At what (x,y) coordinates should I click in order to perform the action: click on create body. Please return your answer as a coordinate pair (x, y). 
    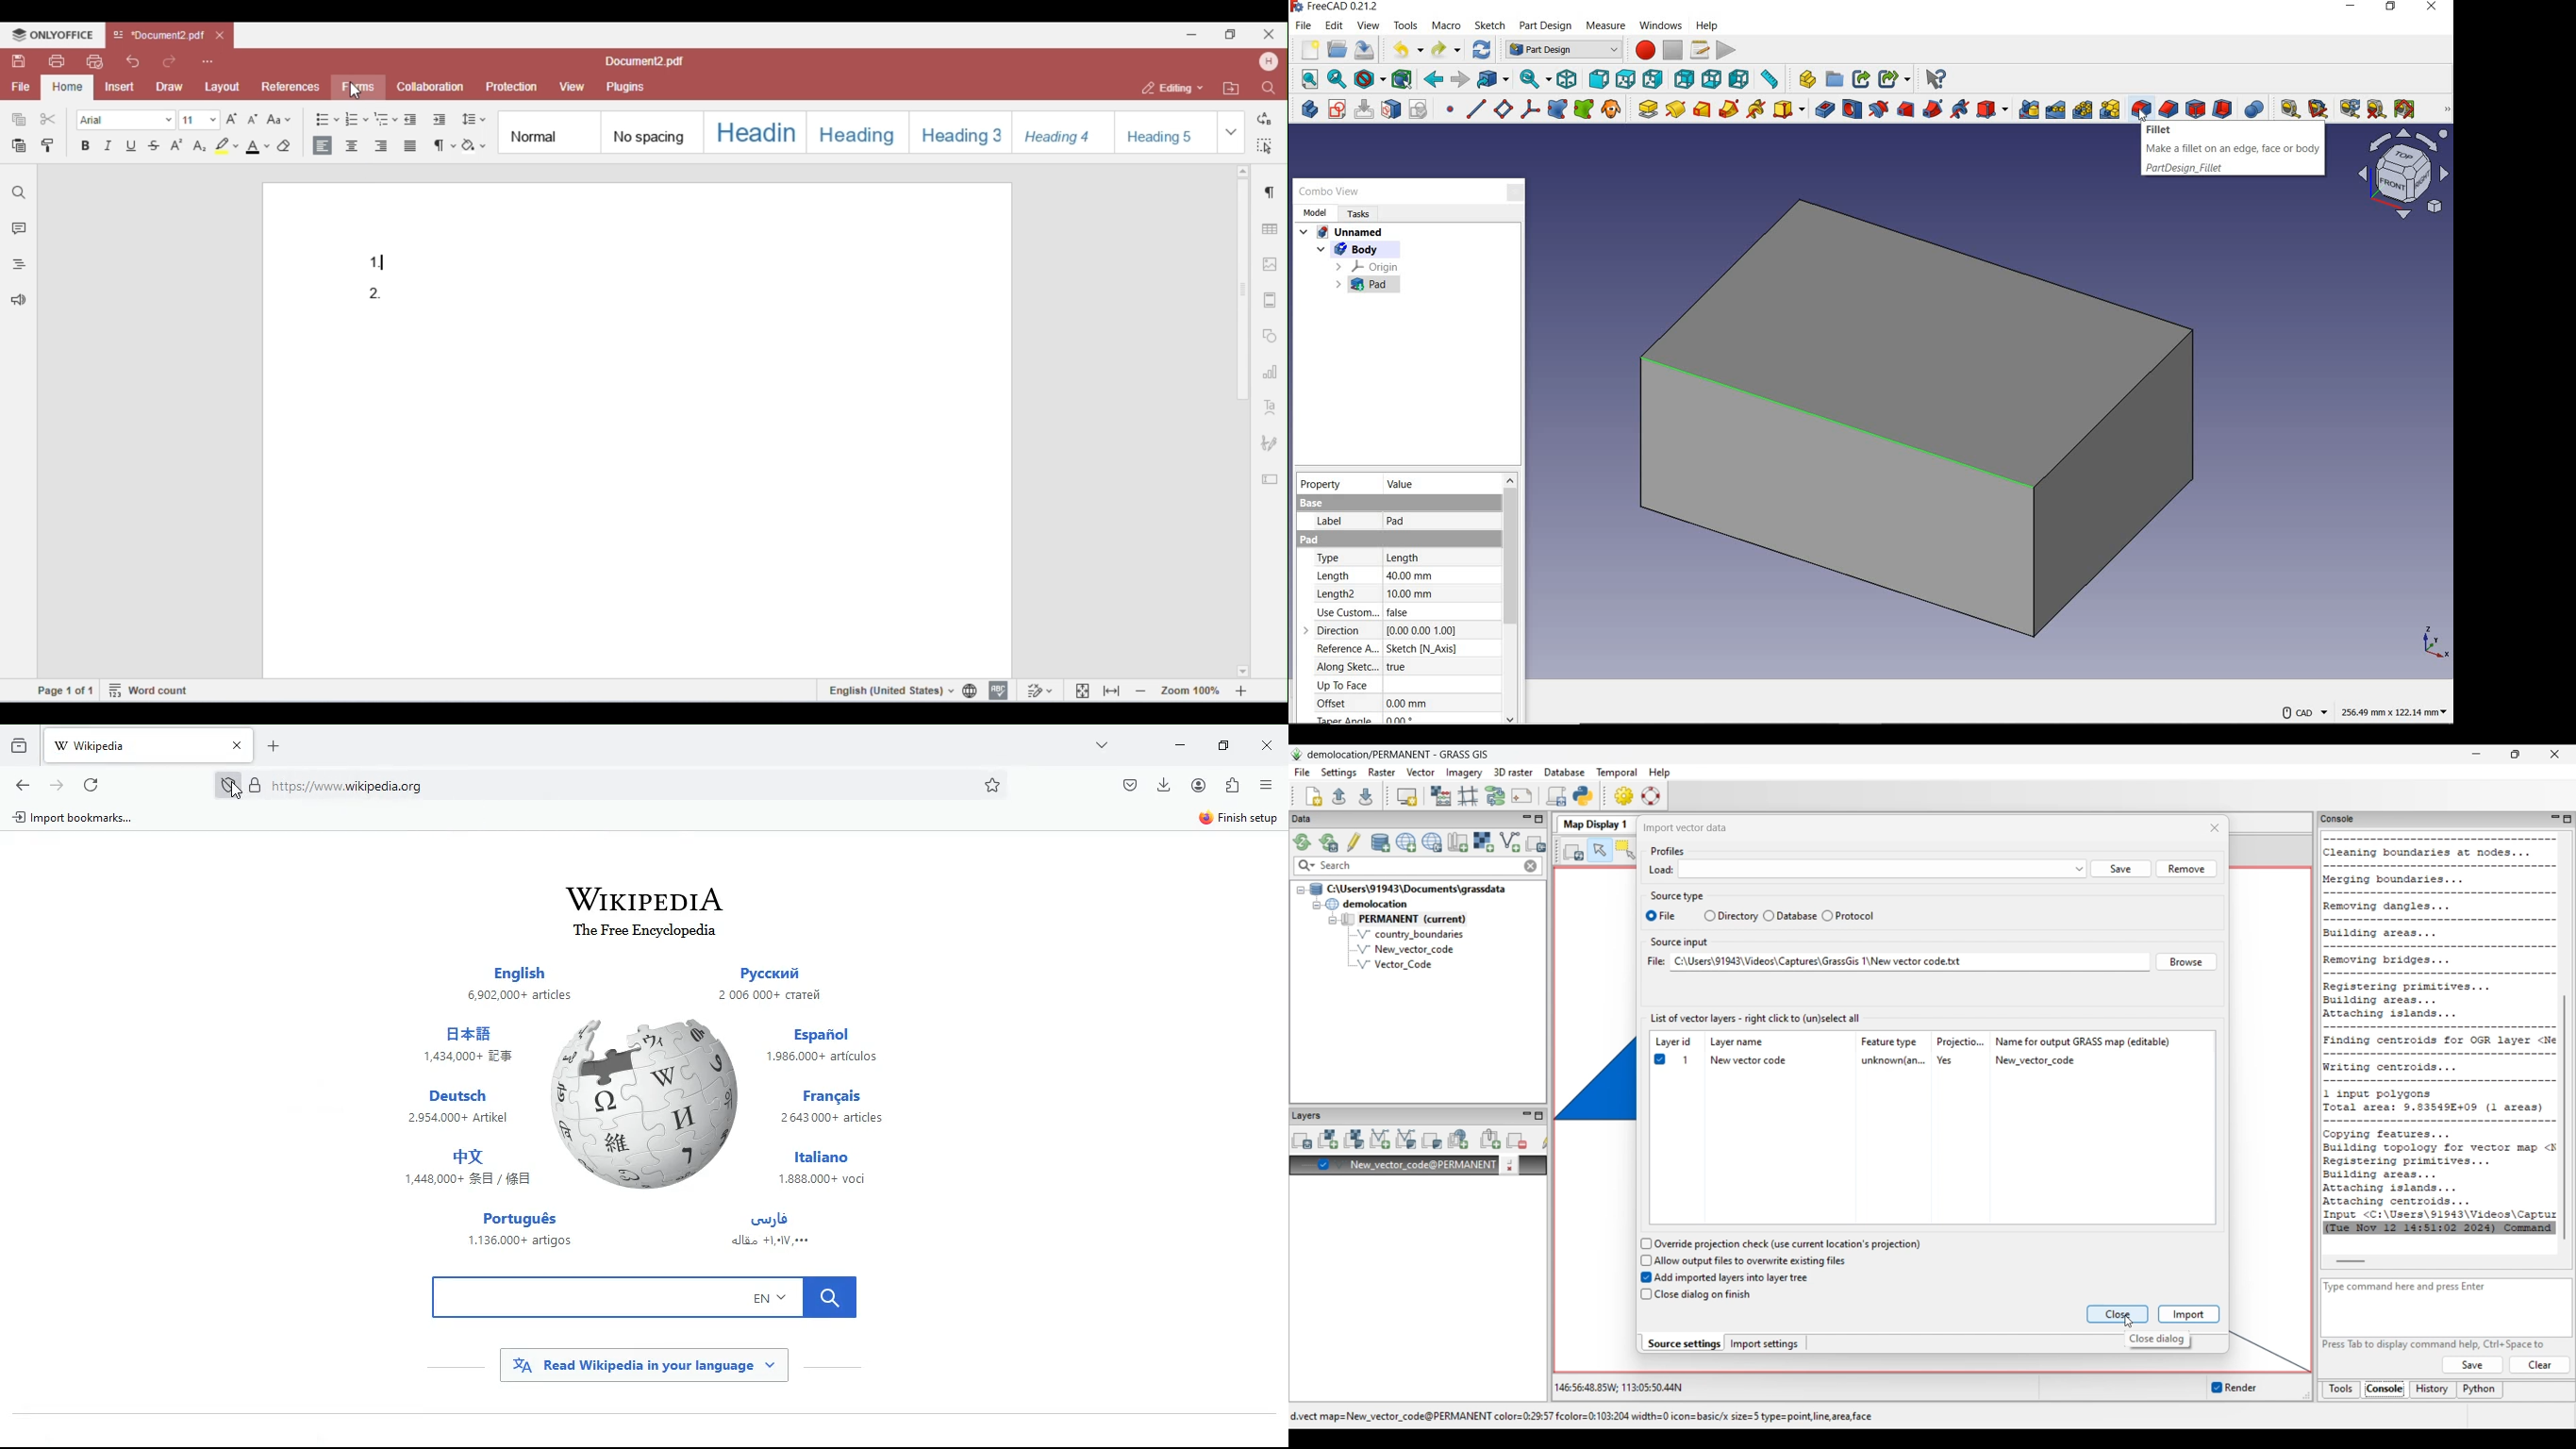
    Looking at the image, I should click on (1306, 109).